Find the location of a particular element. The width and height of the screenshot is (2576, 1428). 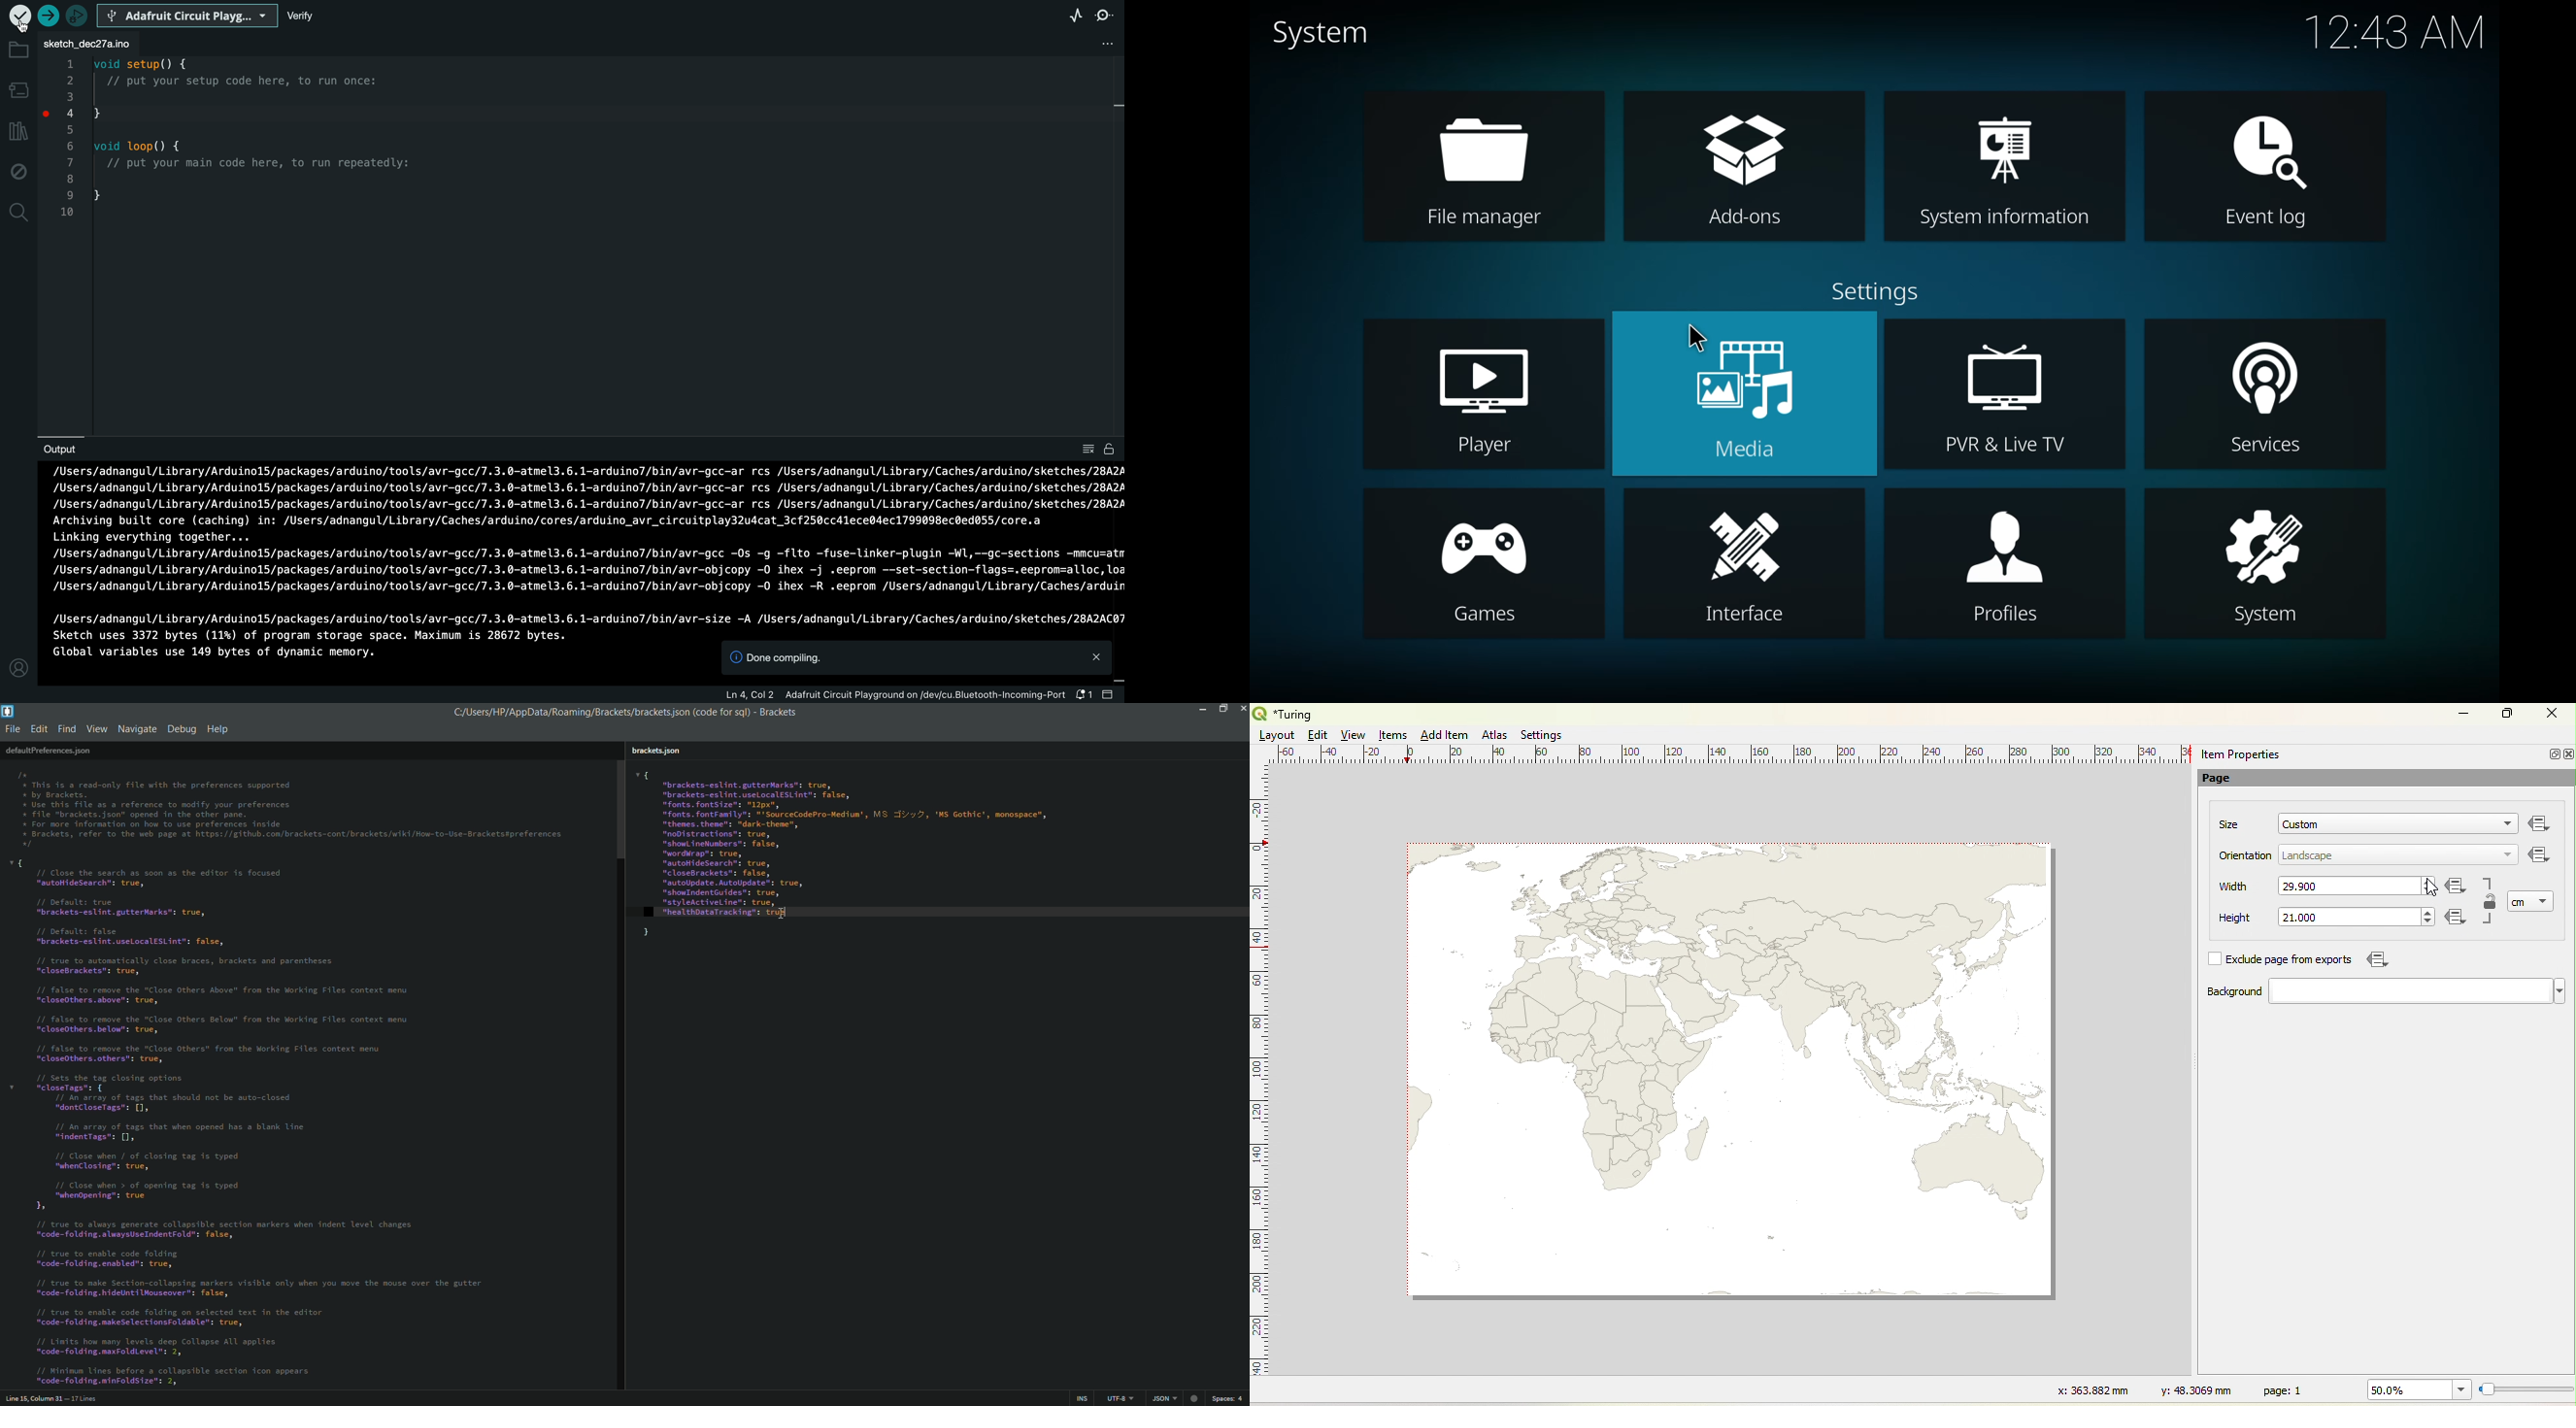

serial plotter is located at coordinates (1076, 18).